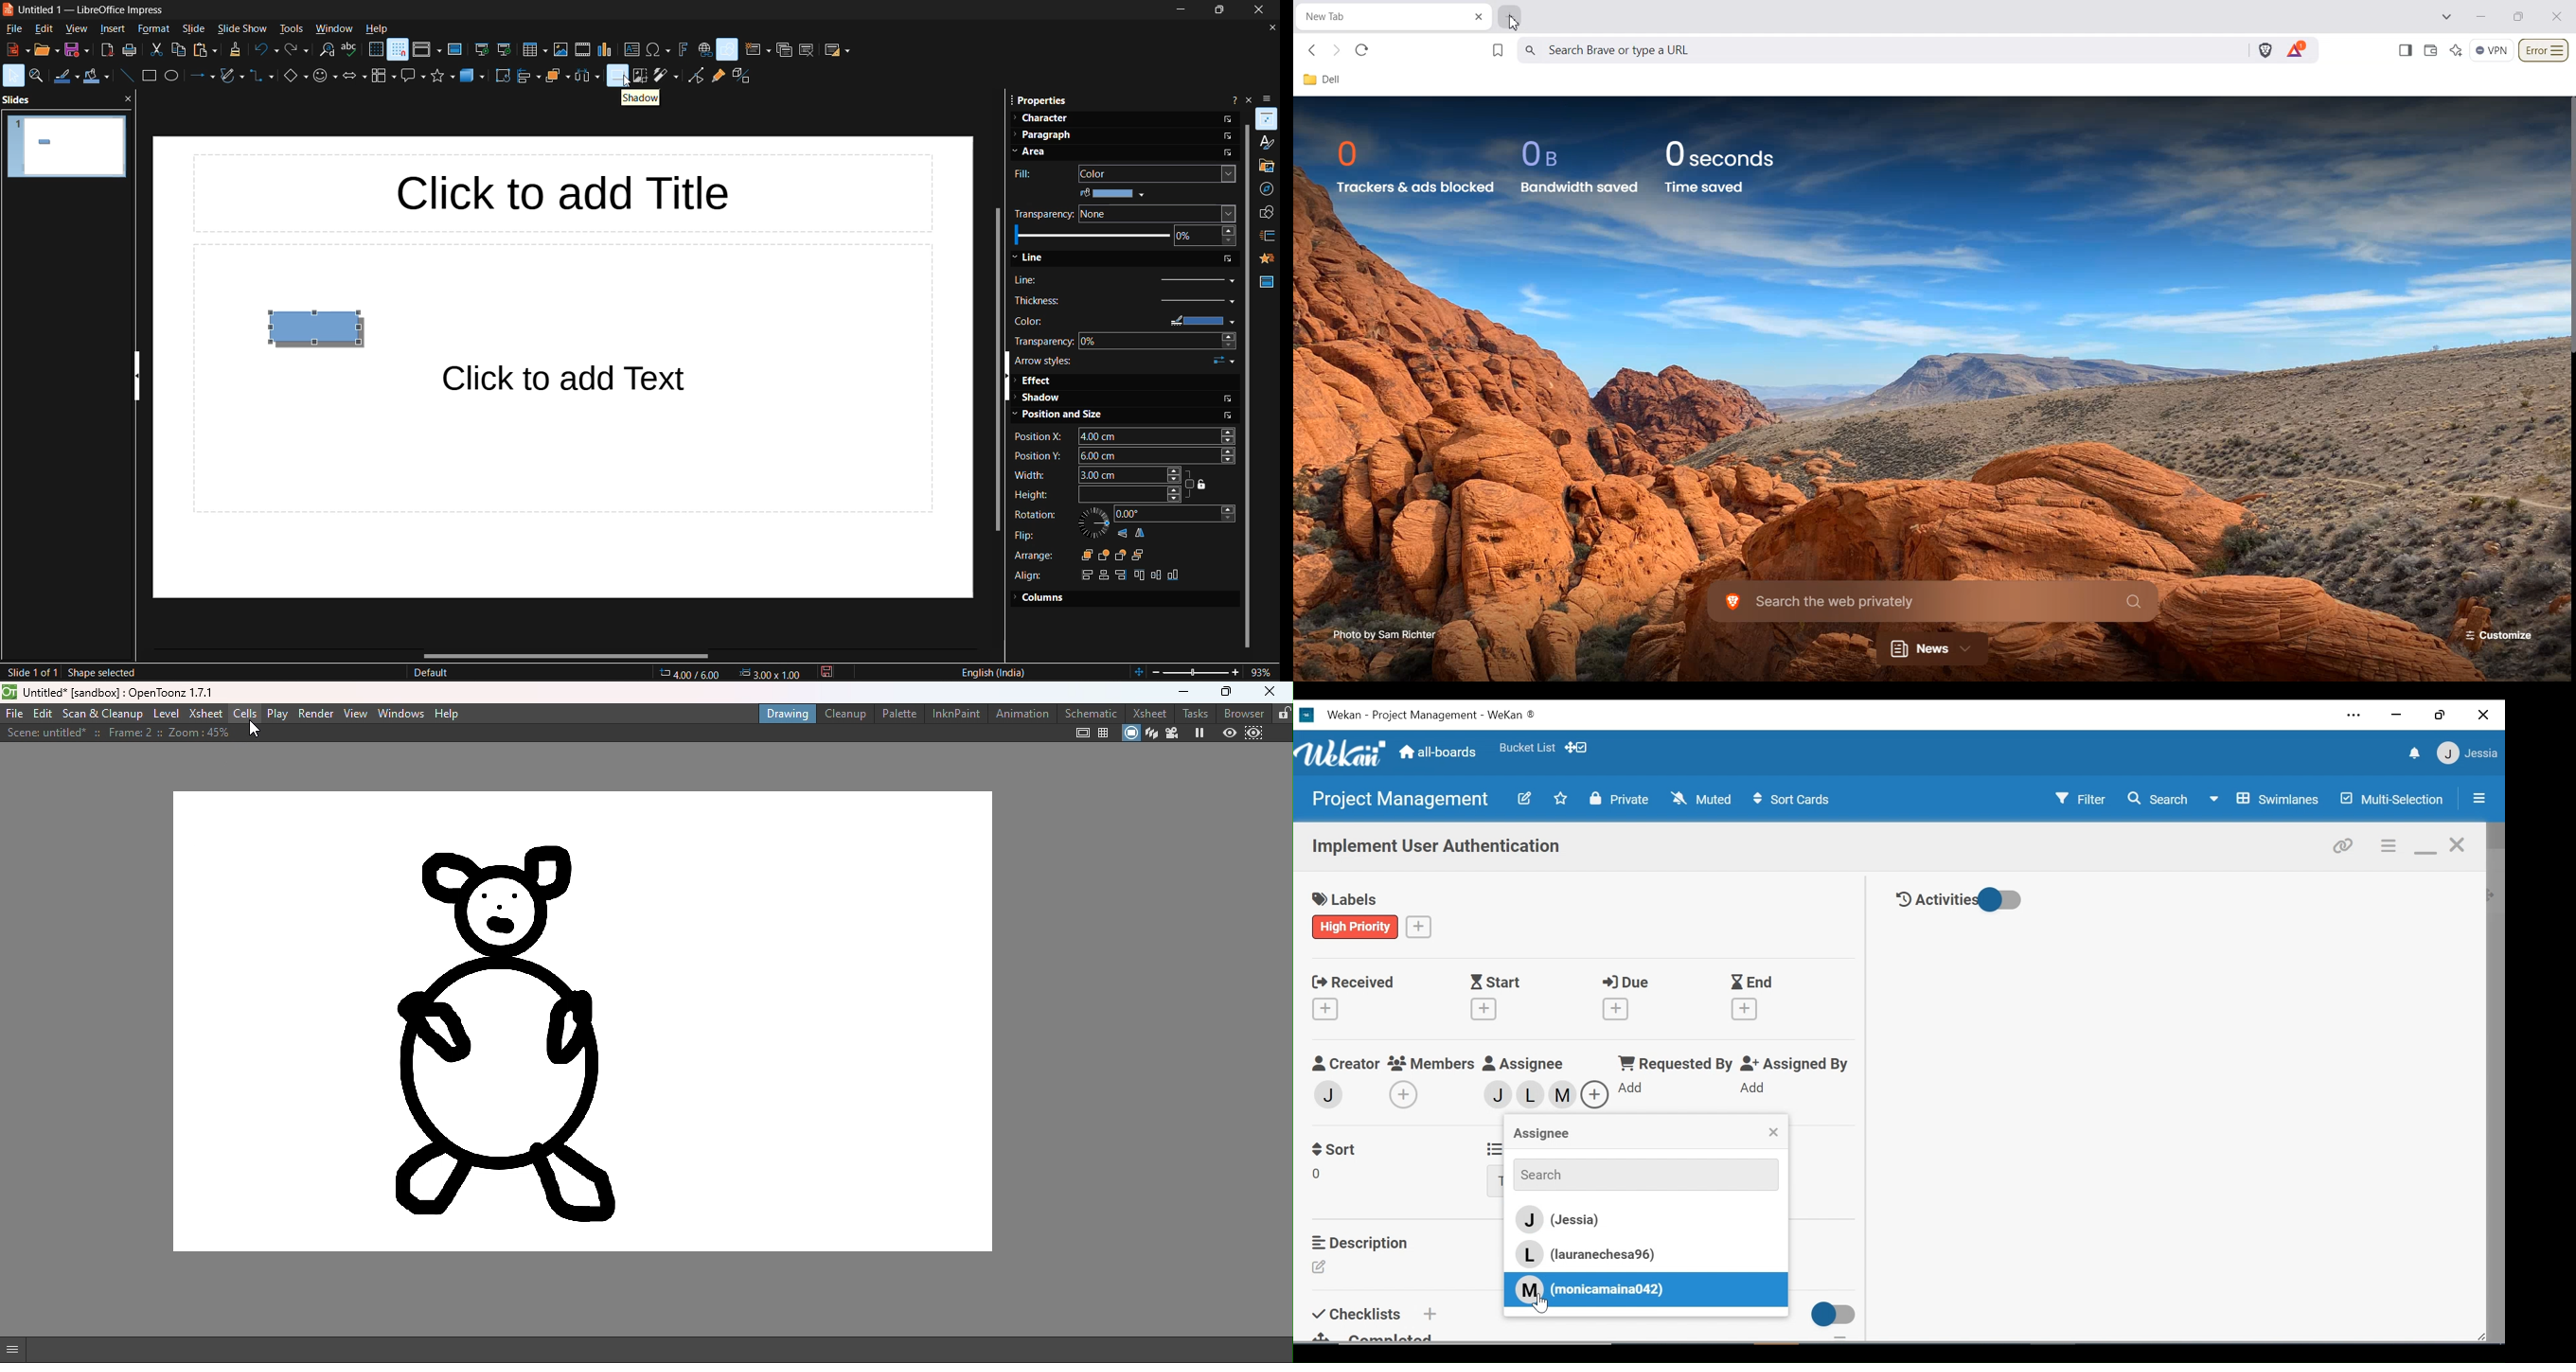  Describe the element at coordinates (102, 671) in the screenshot. I see `shape selected` at that location.